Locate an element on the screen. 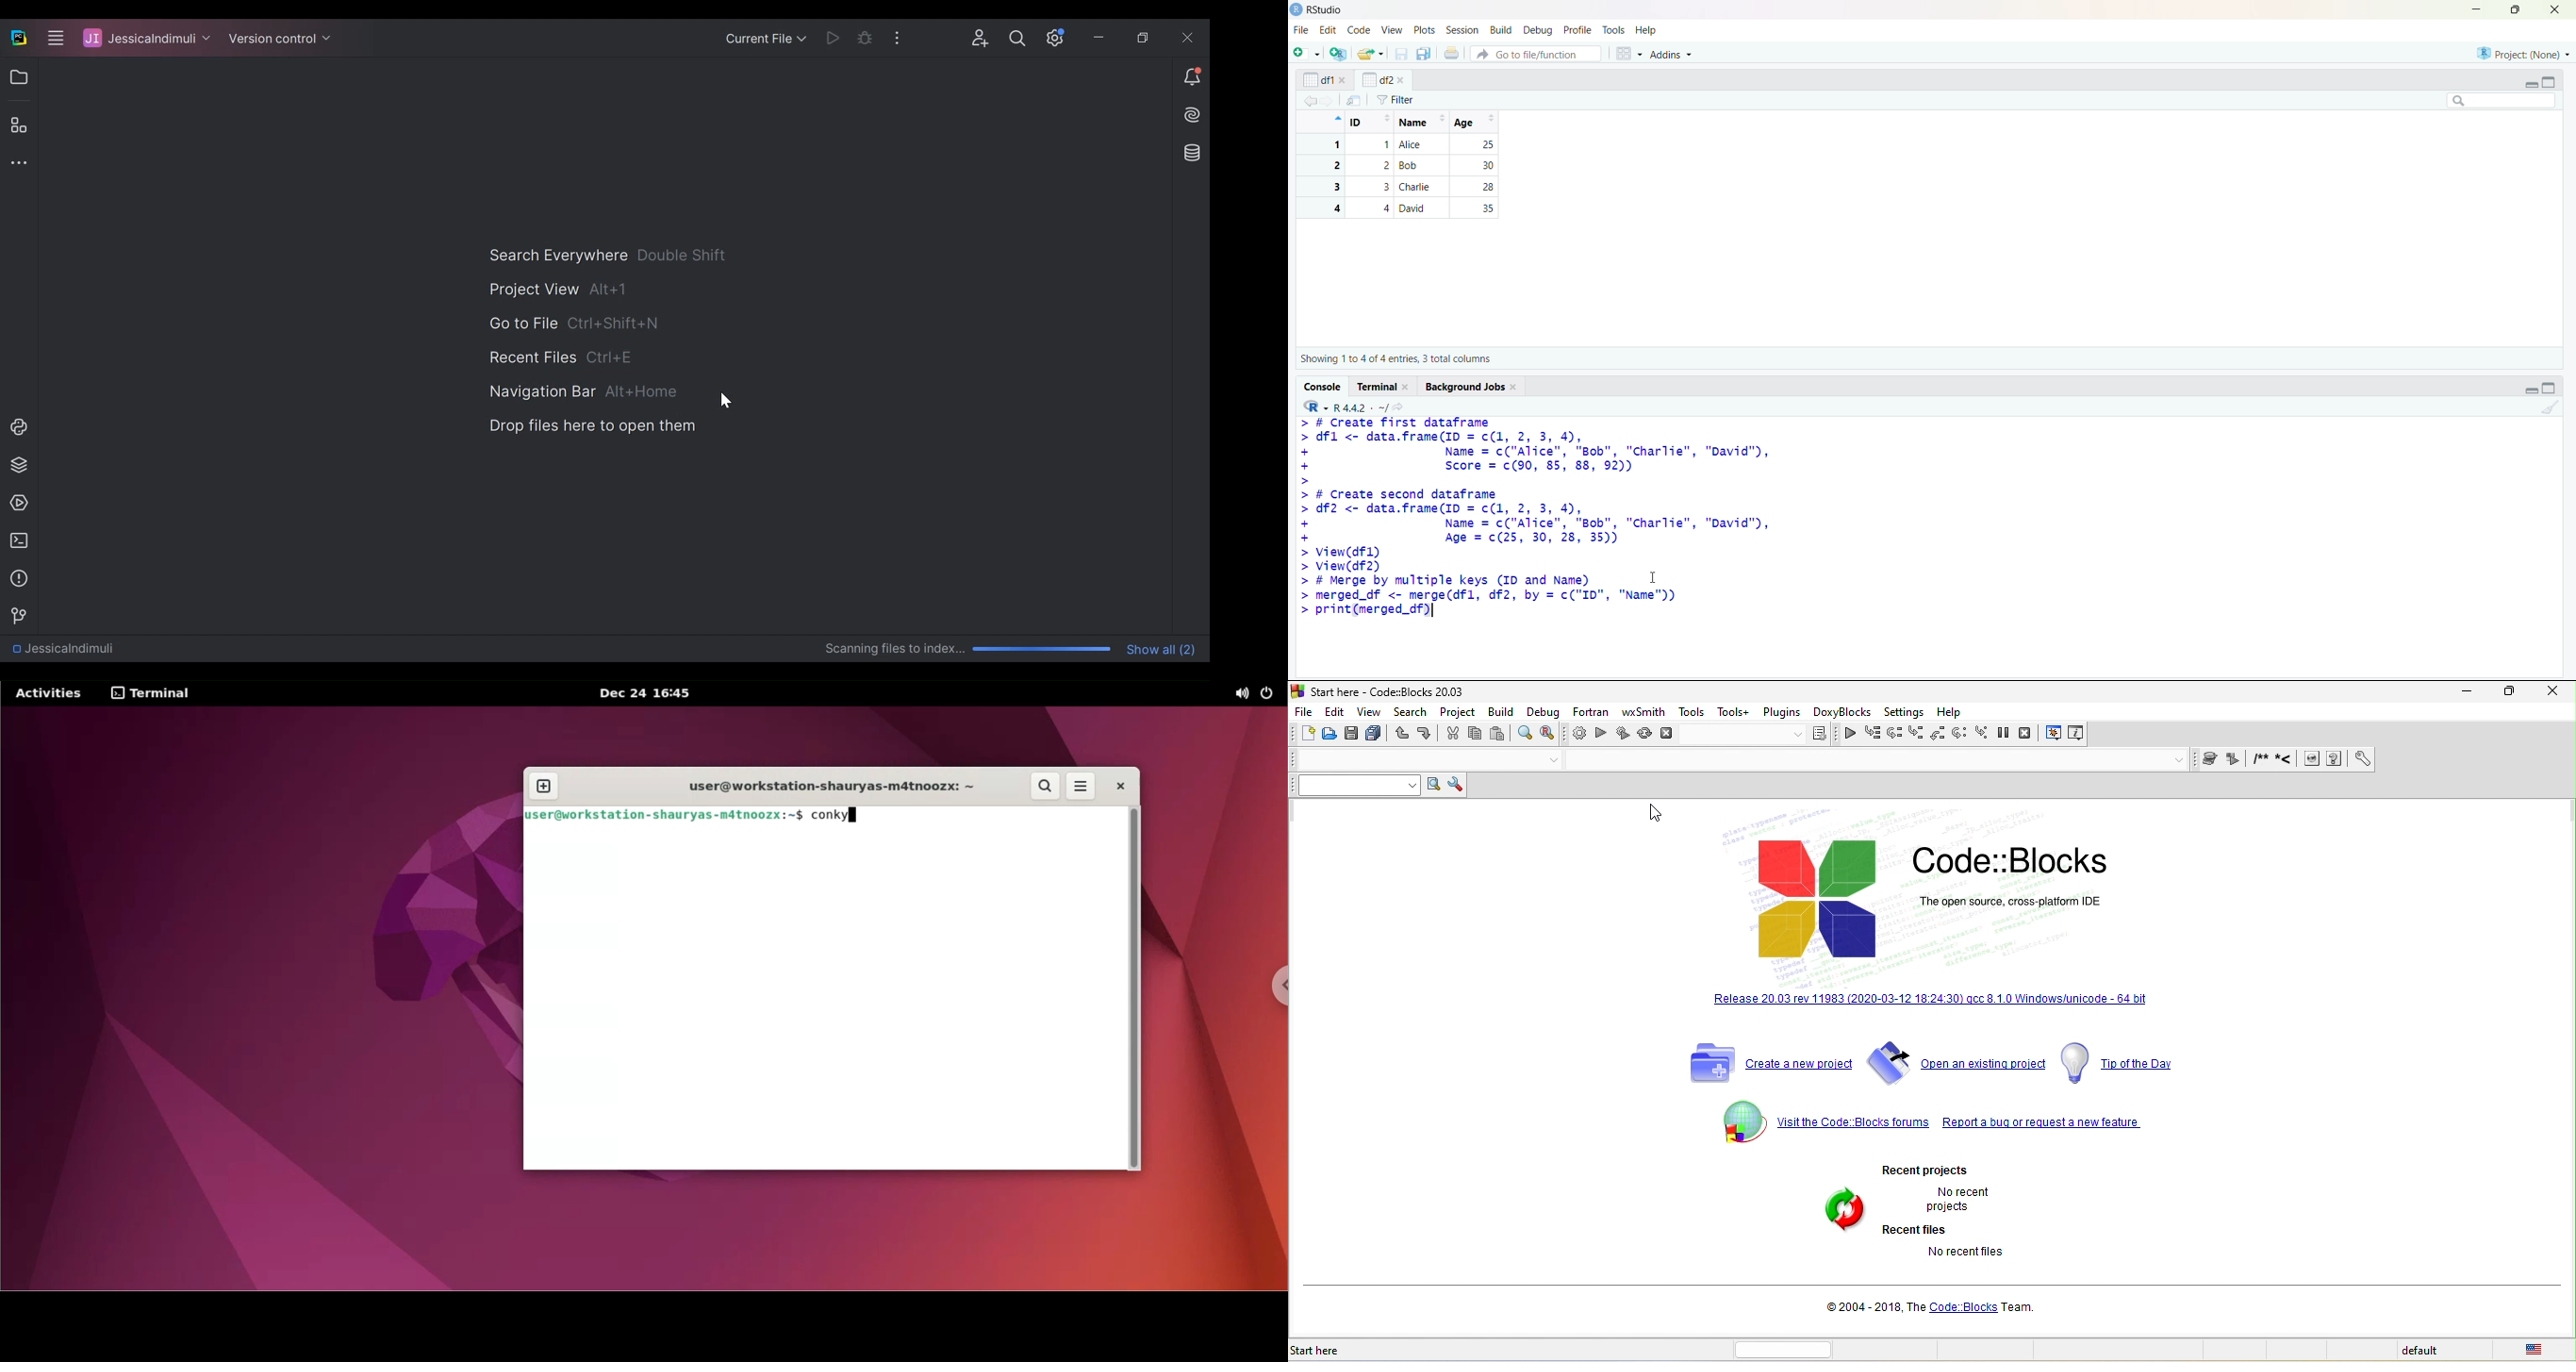 The image size is (2576, 1372). extract documentation is located at coordinates (2384, 760).